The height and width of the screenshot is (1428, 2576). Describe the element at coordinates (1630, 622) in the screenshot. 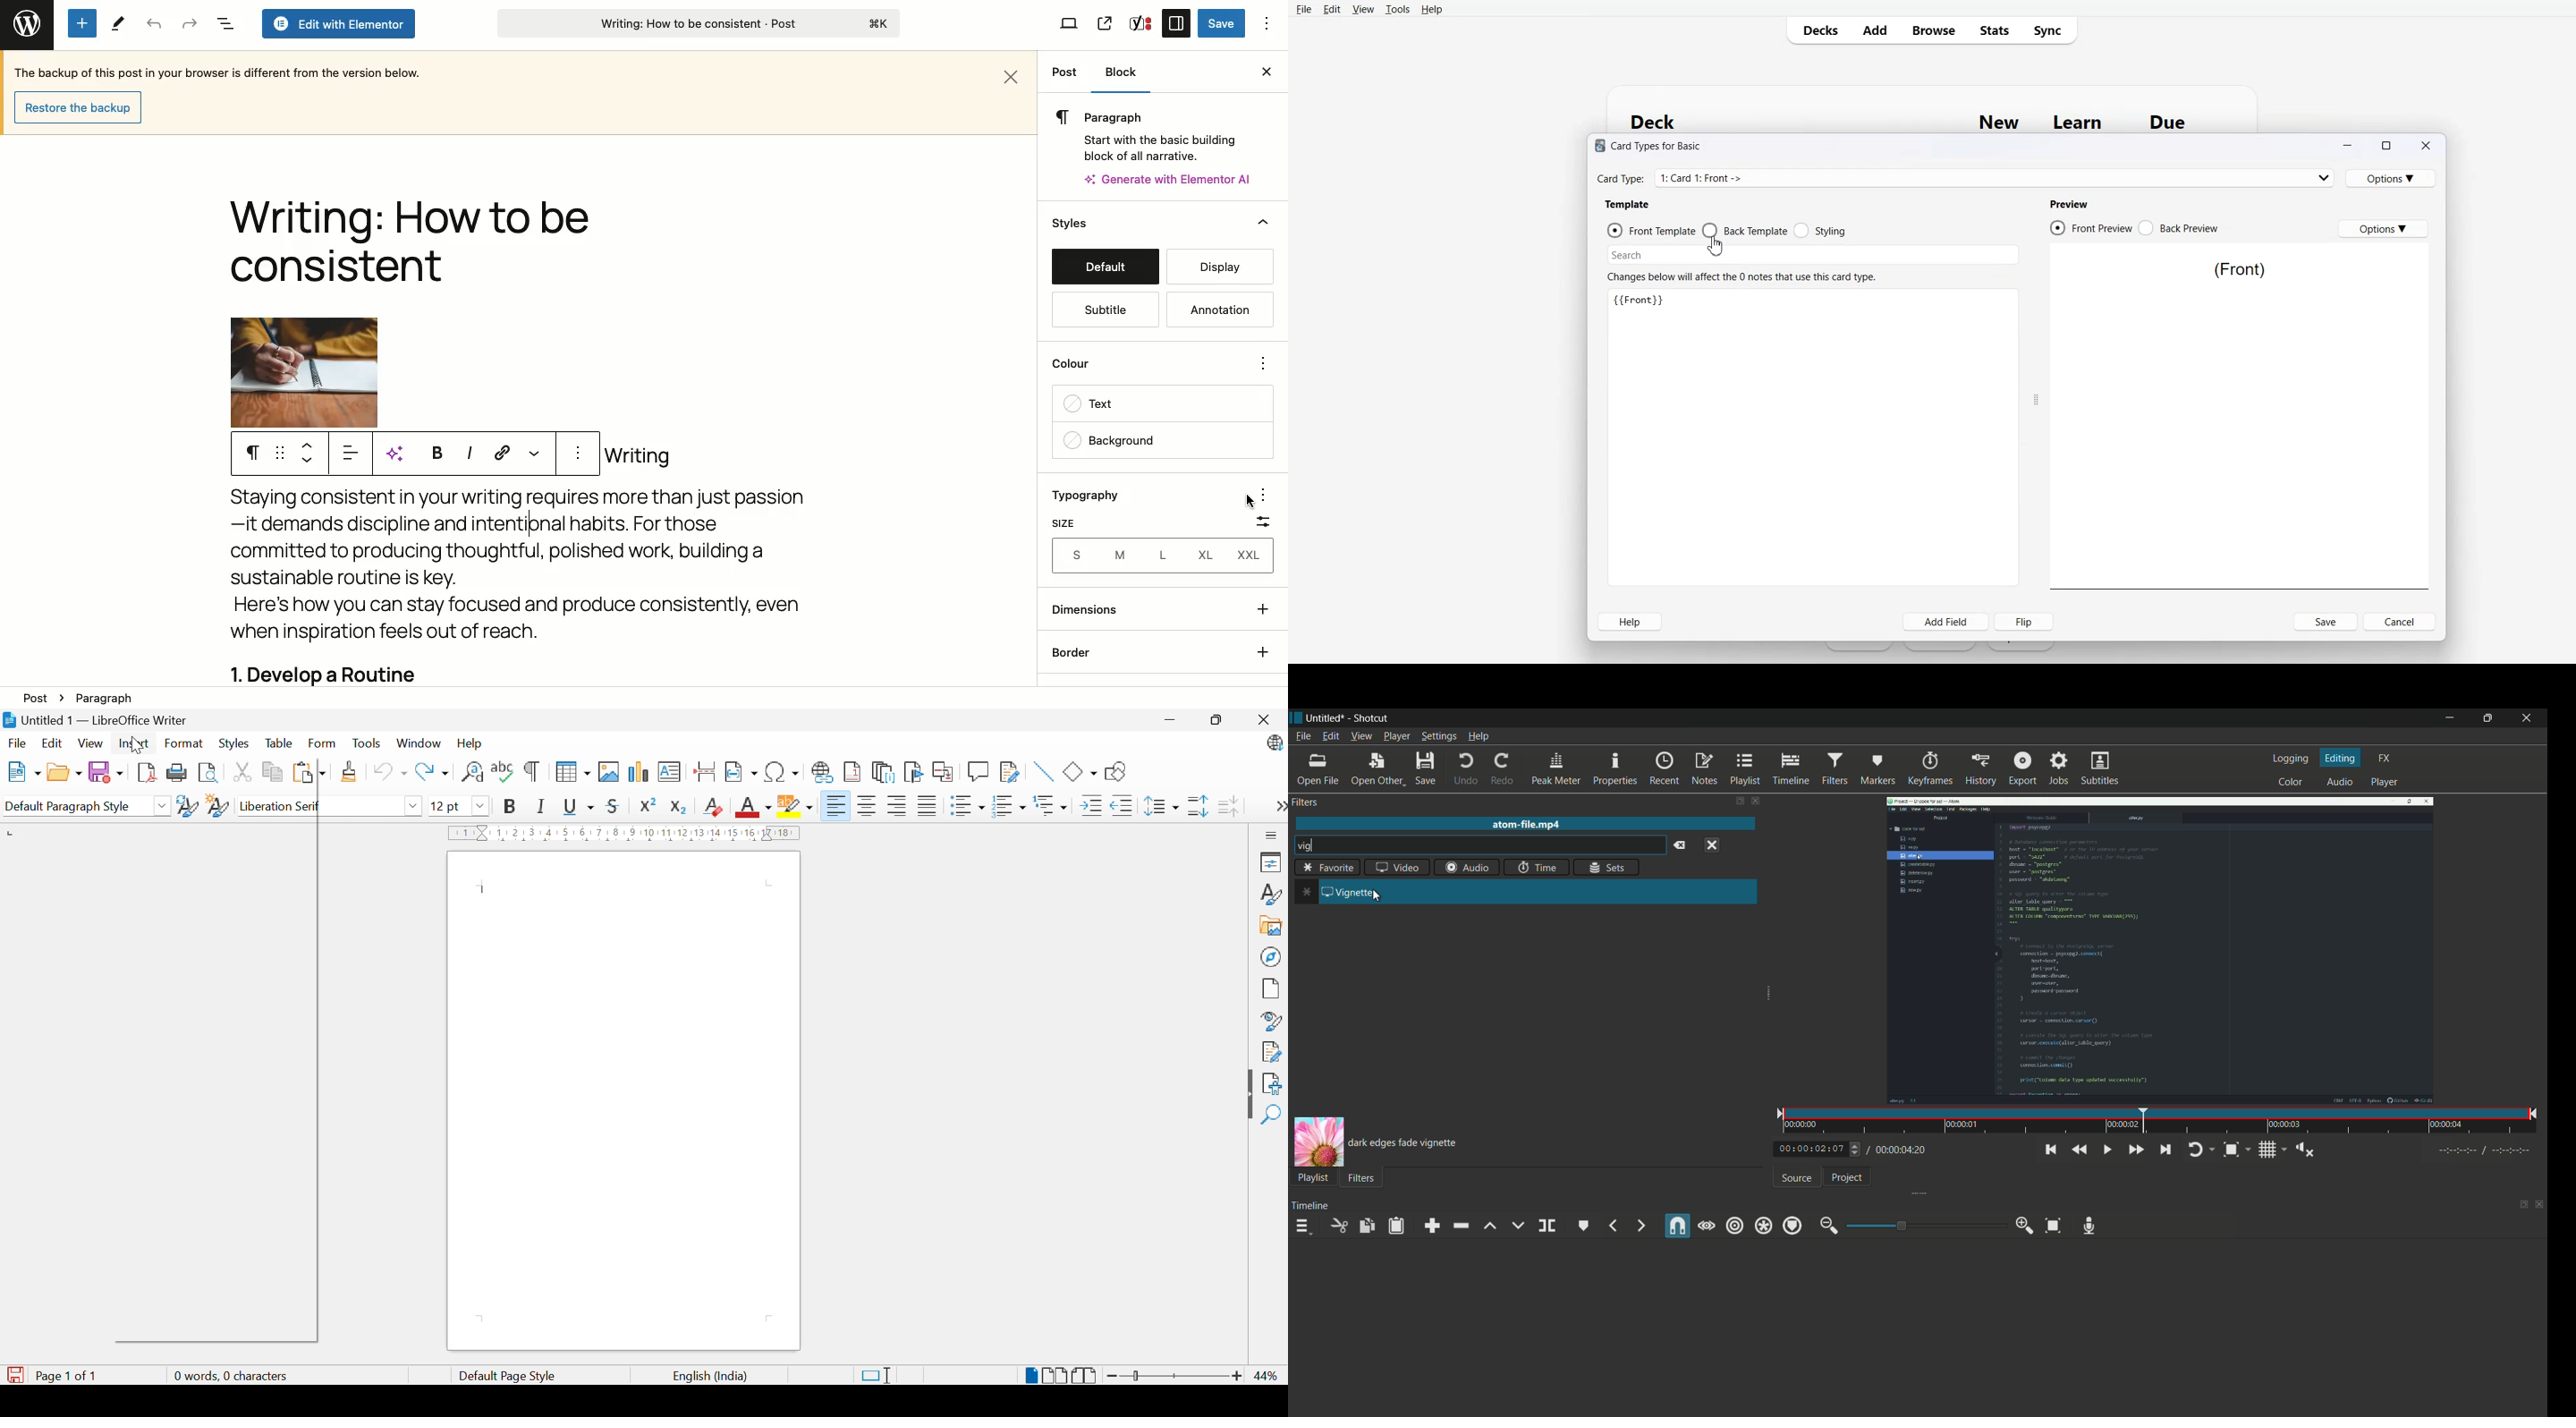

I see `Help` at that location.